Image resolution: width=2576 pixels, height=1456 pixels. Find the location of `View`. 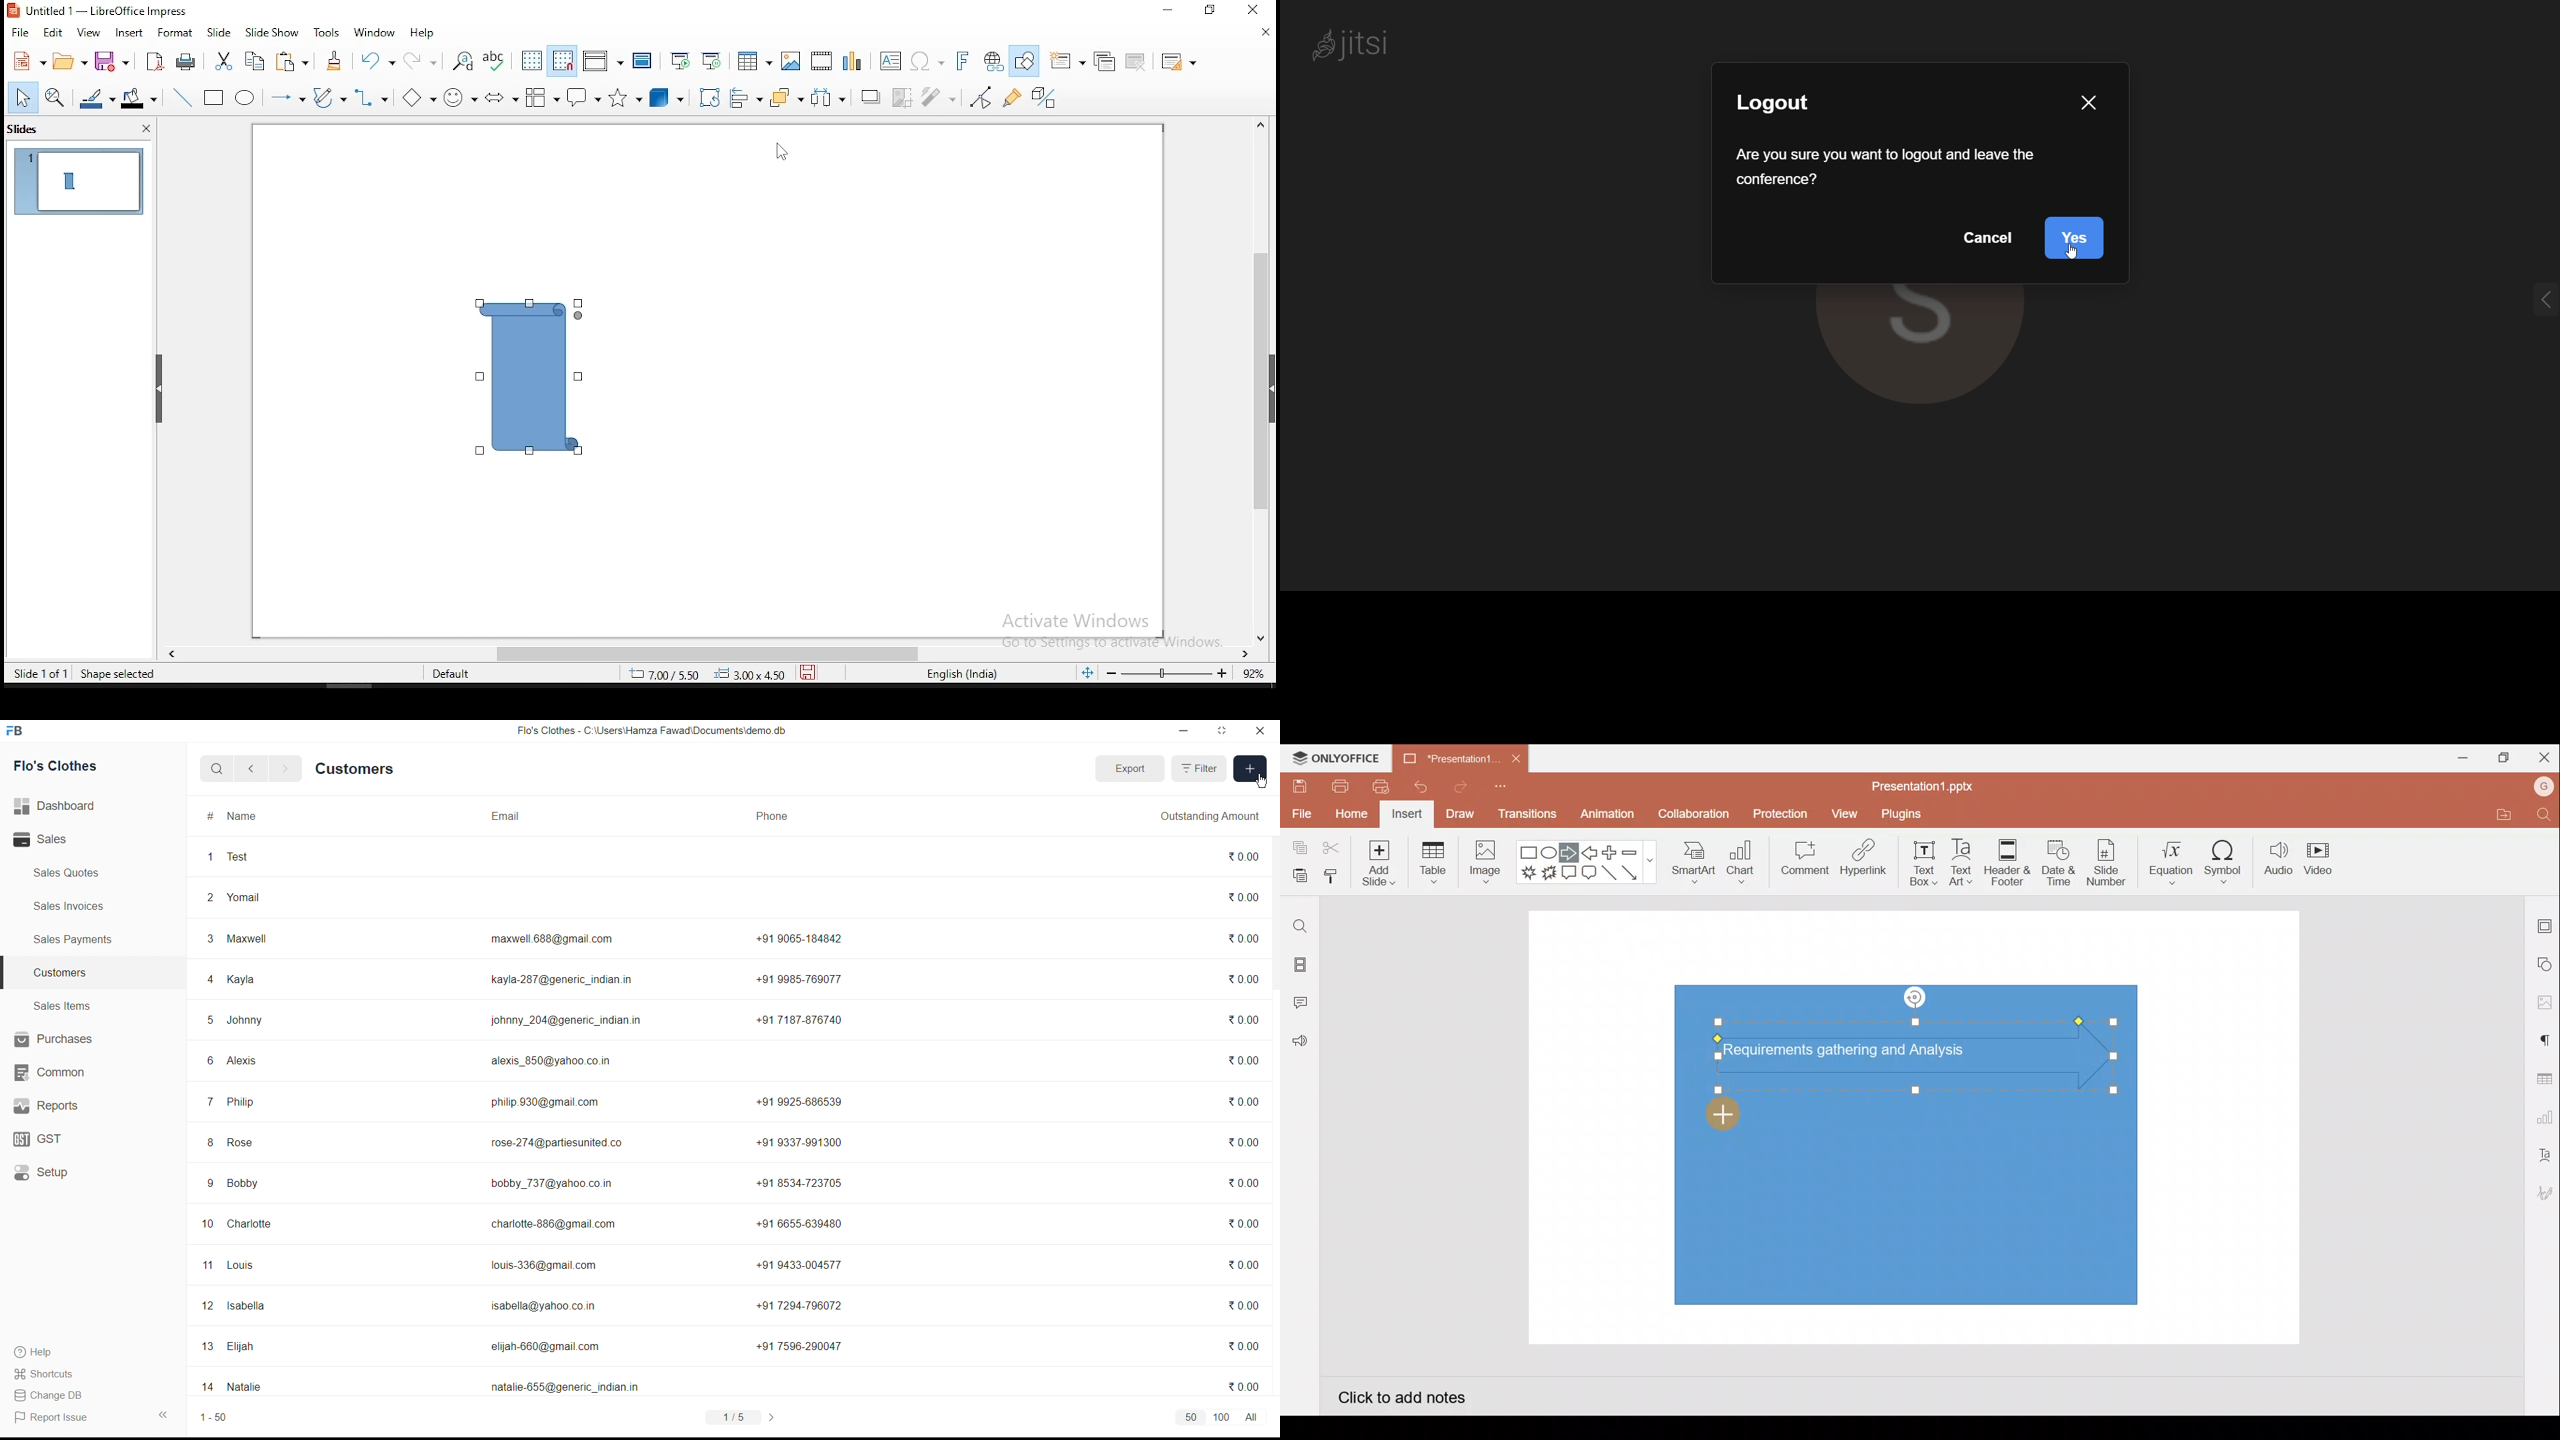

View is located at coordinates (1847, 811).